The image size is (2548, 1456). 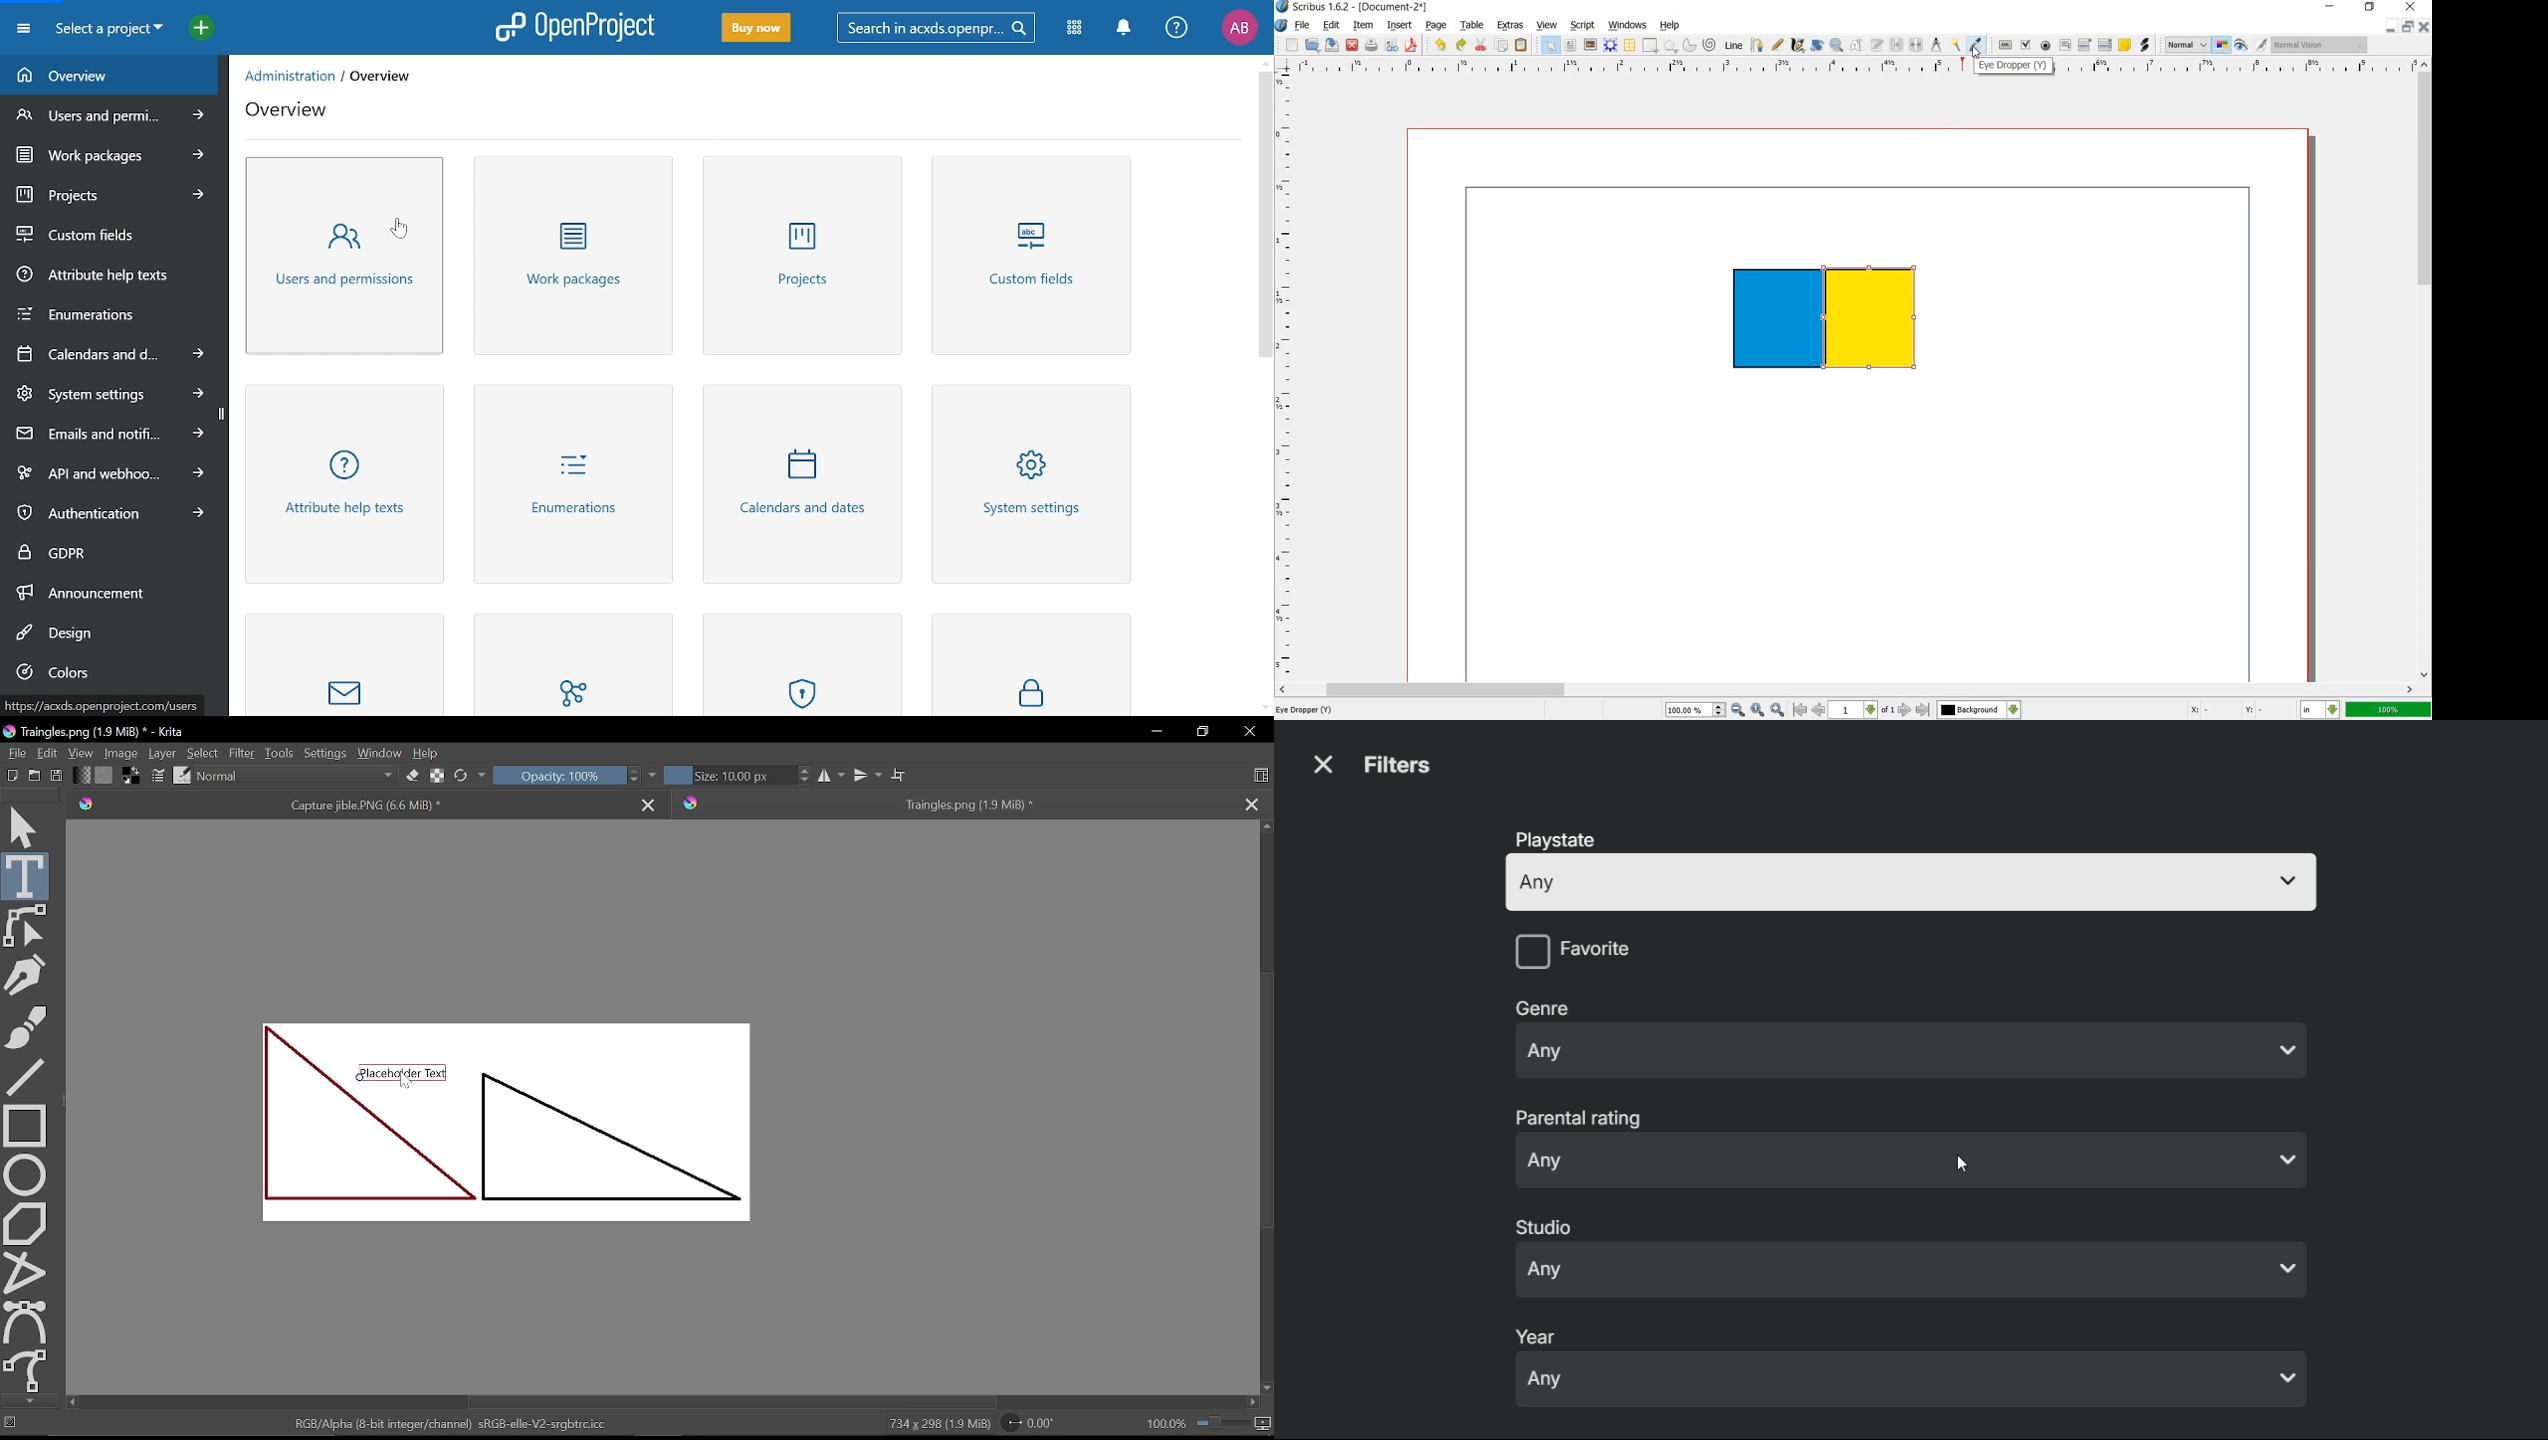 I want to click on Projects, so click(x=801, y=257).